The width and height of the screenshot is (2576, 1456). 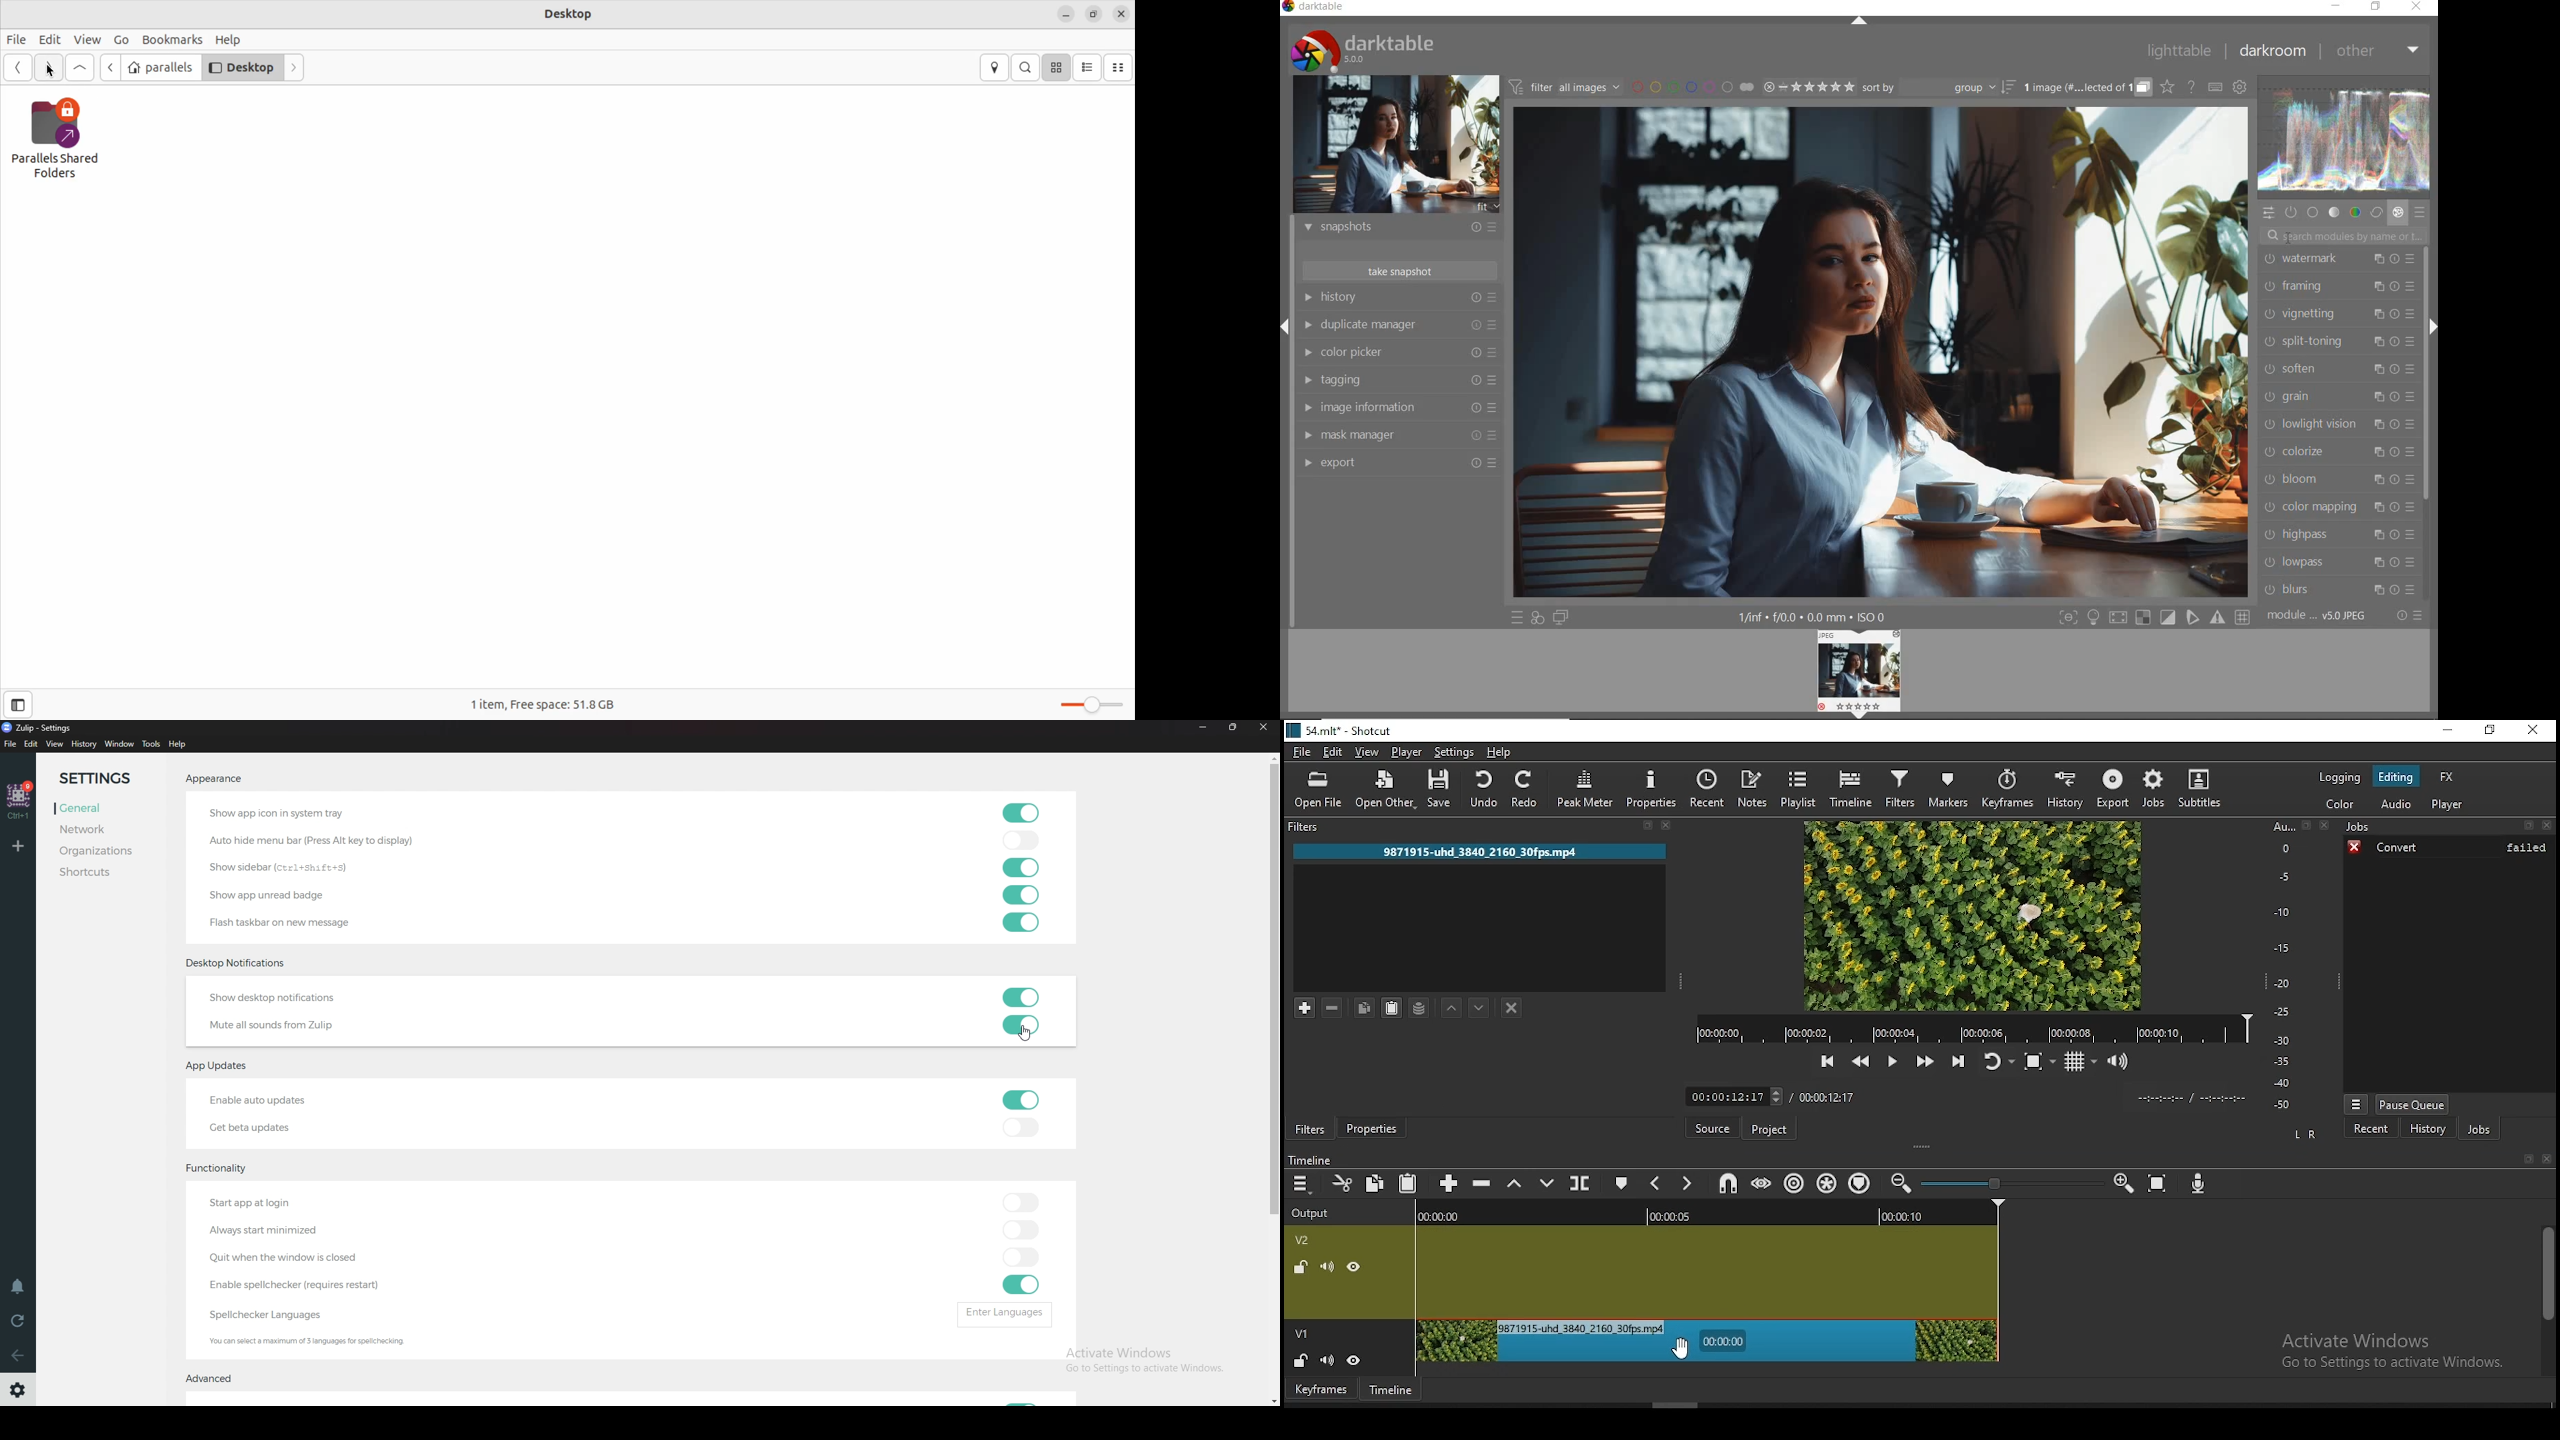 I want to click on cursor, so click(x=1689, y=1351).